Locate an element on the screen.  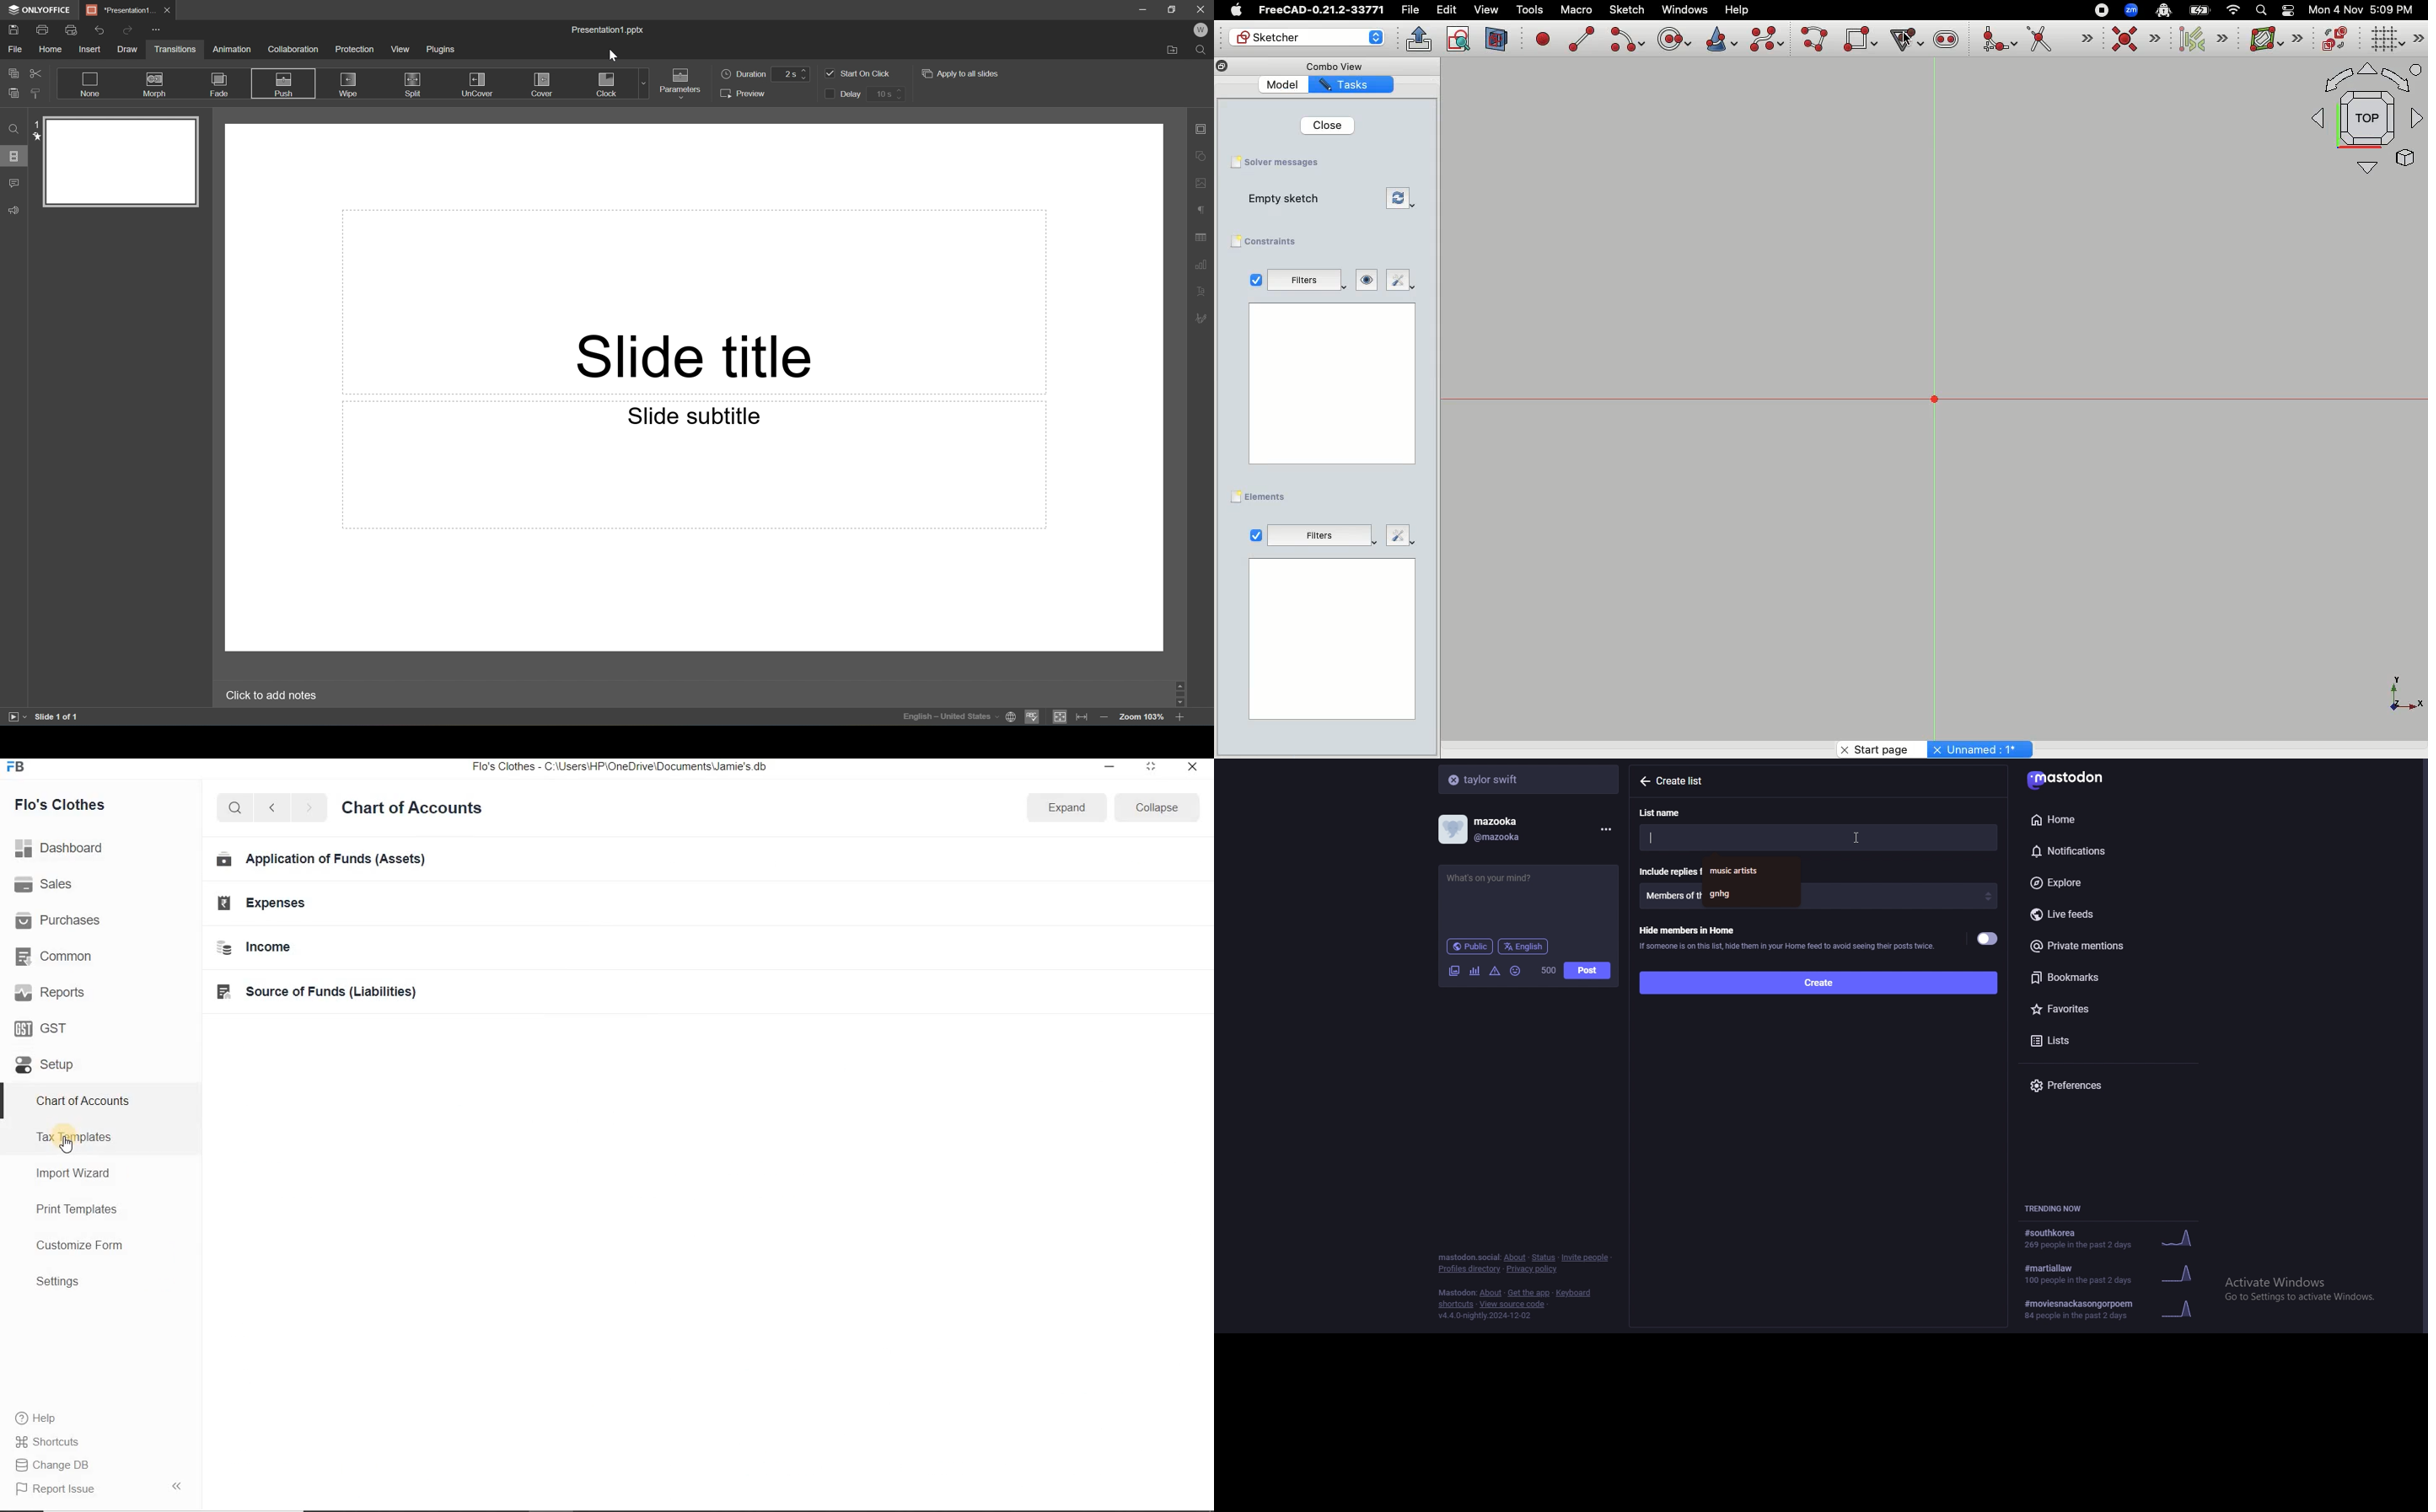
keyboard is located at coordinates (1575, 1293).